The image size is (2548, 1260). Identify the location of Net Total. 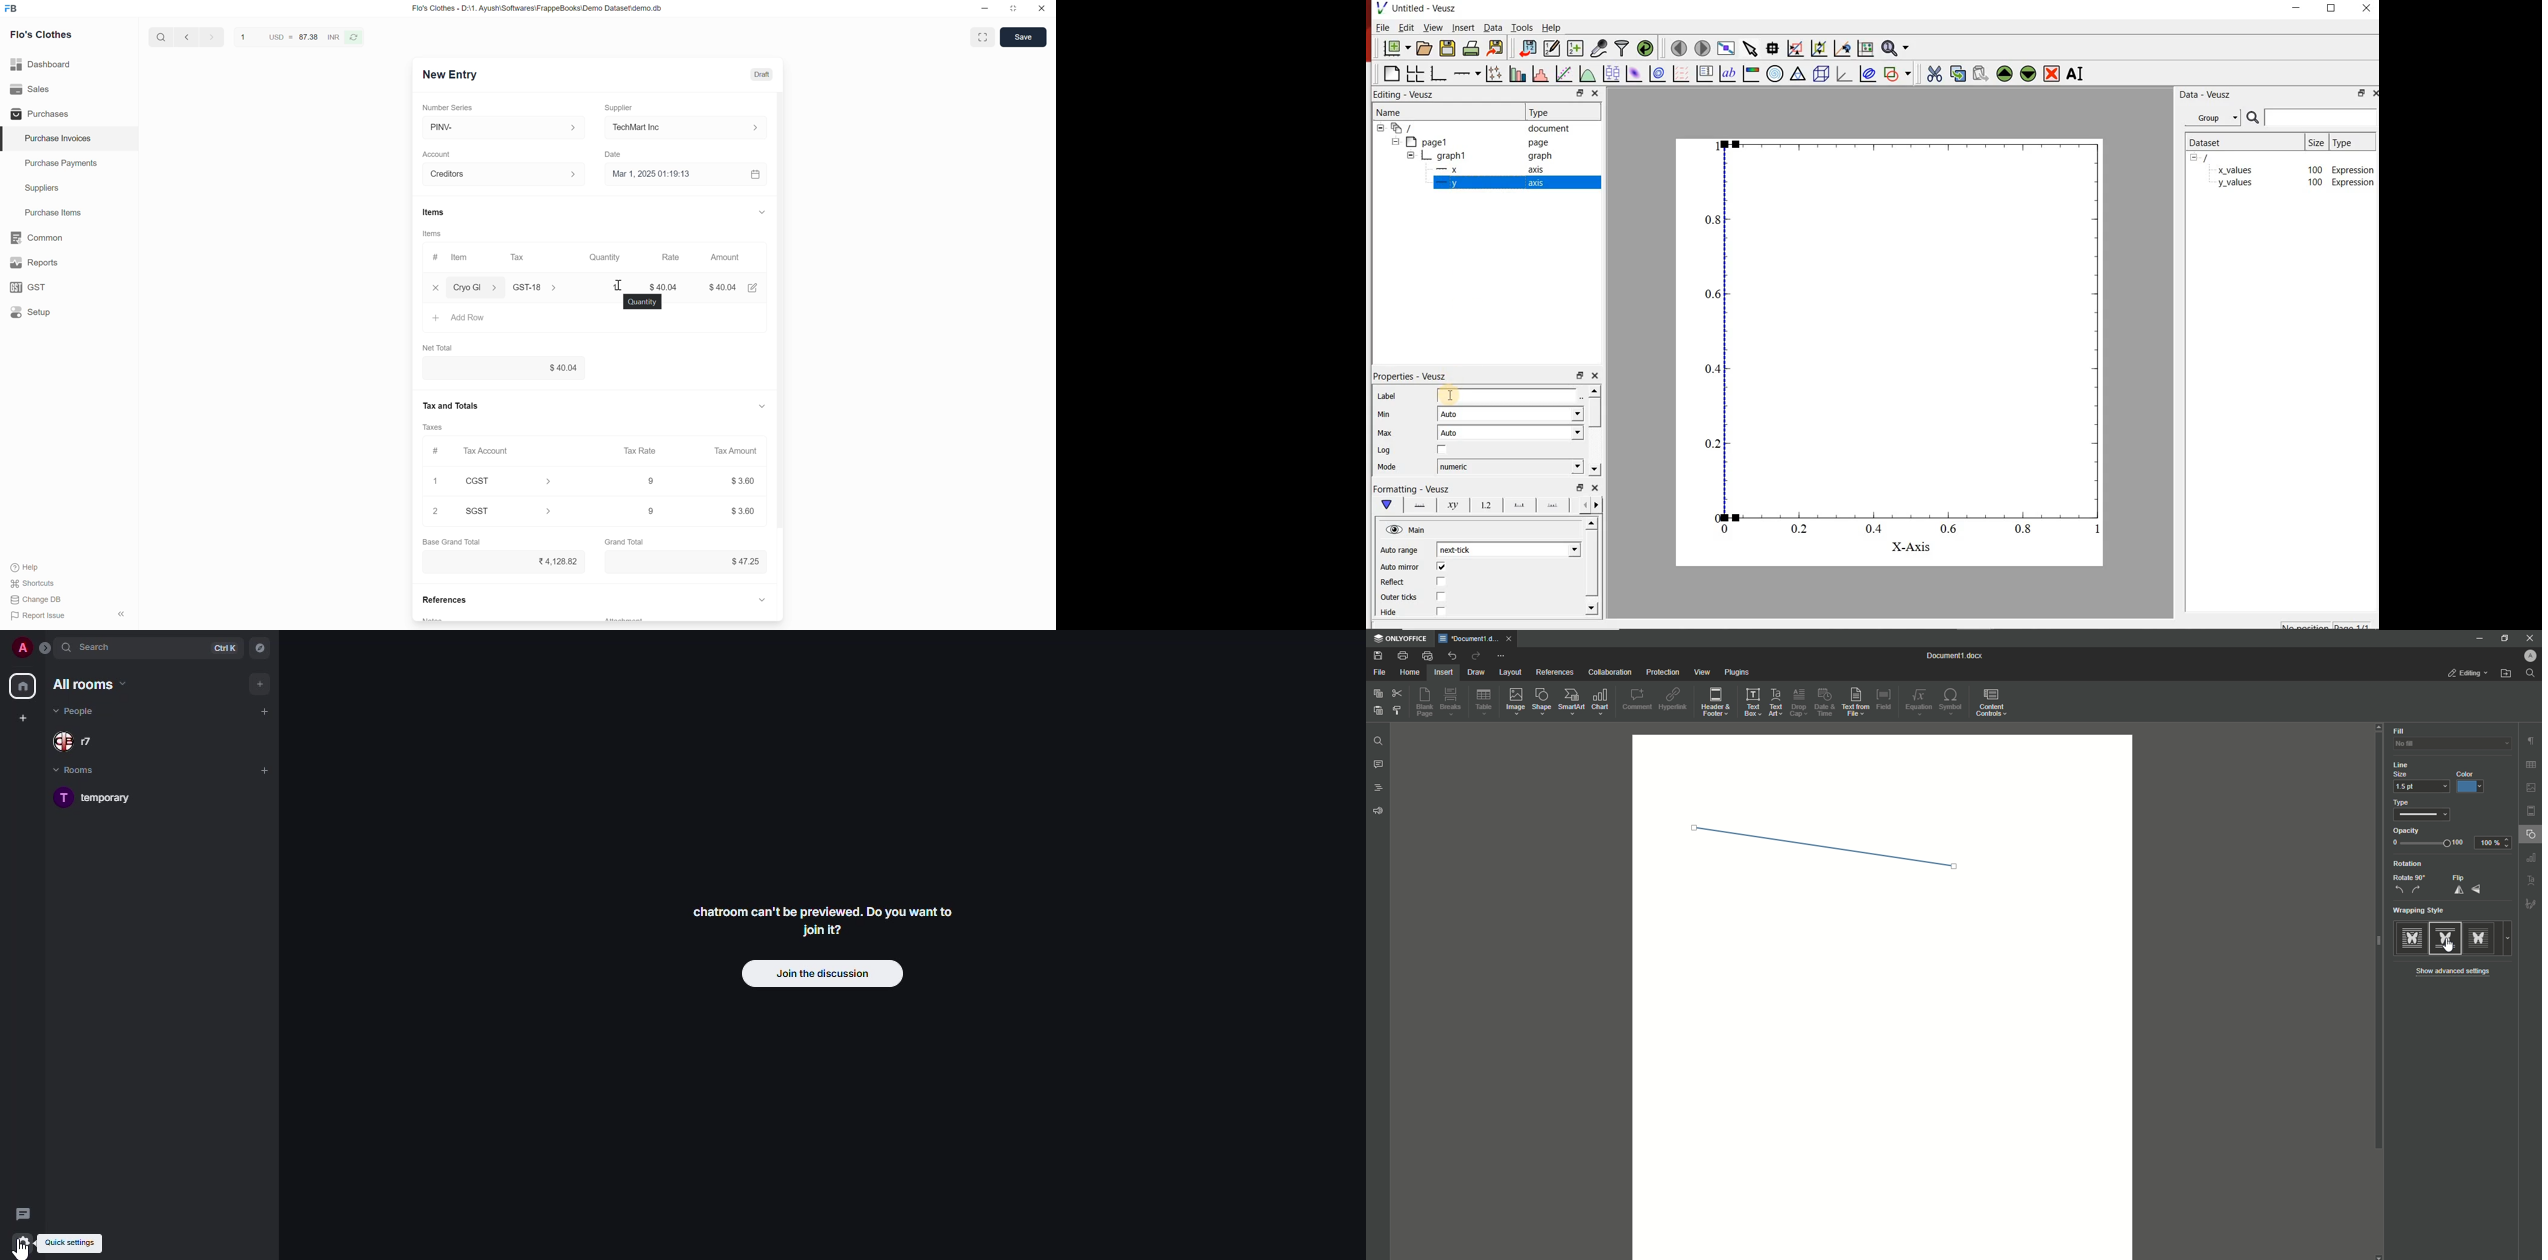
(442, 347).